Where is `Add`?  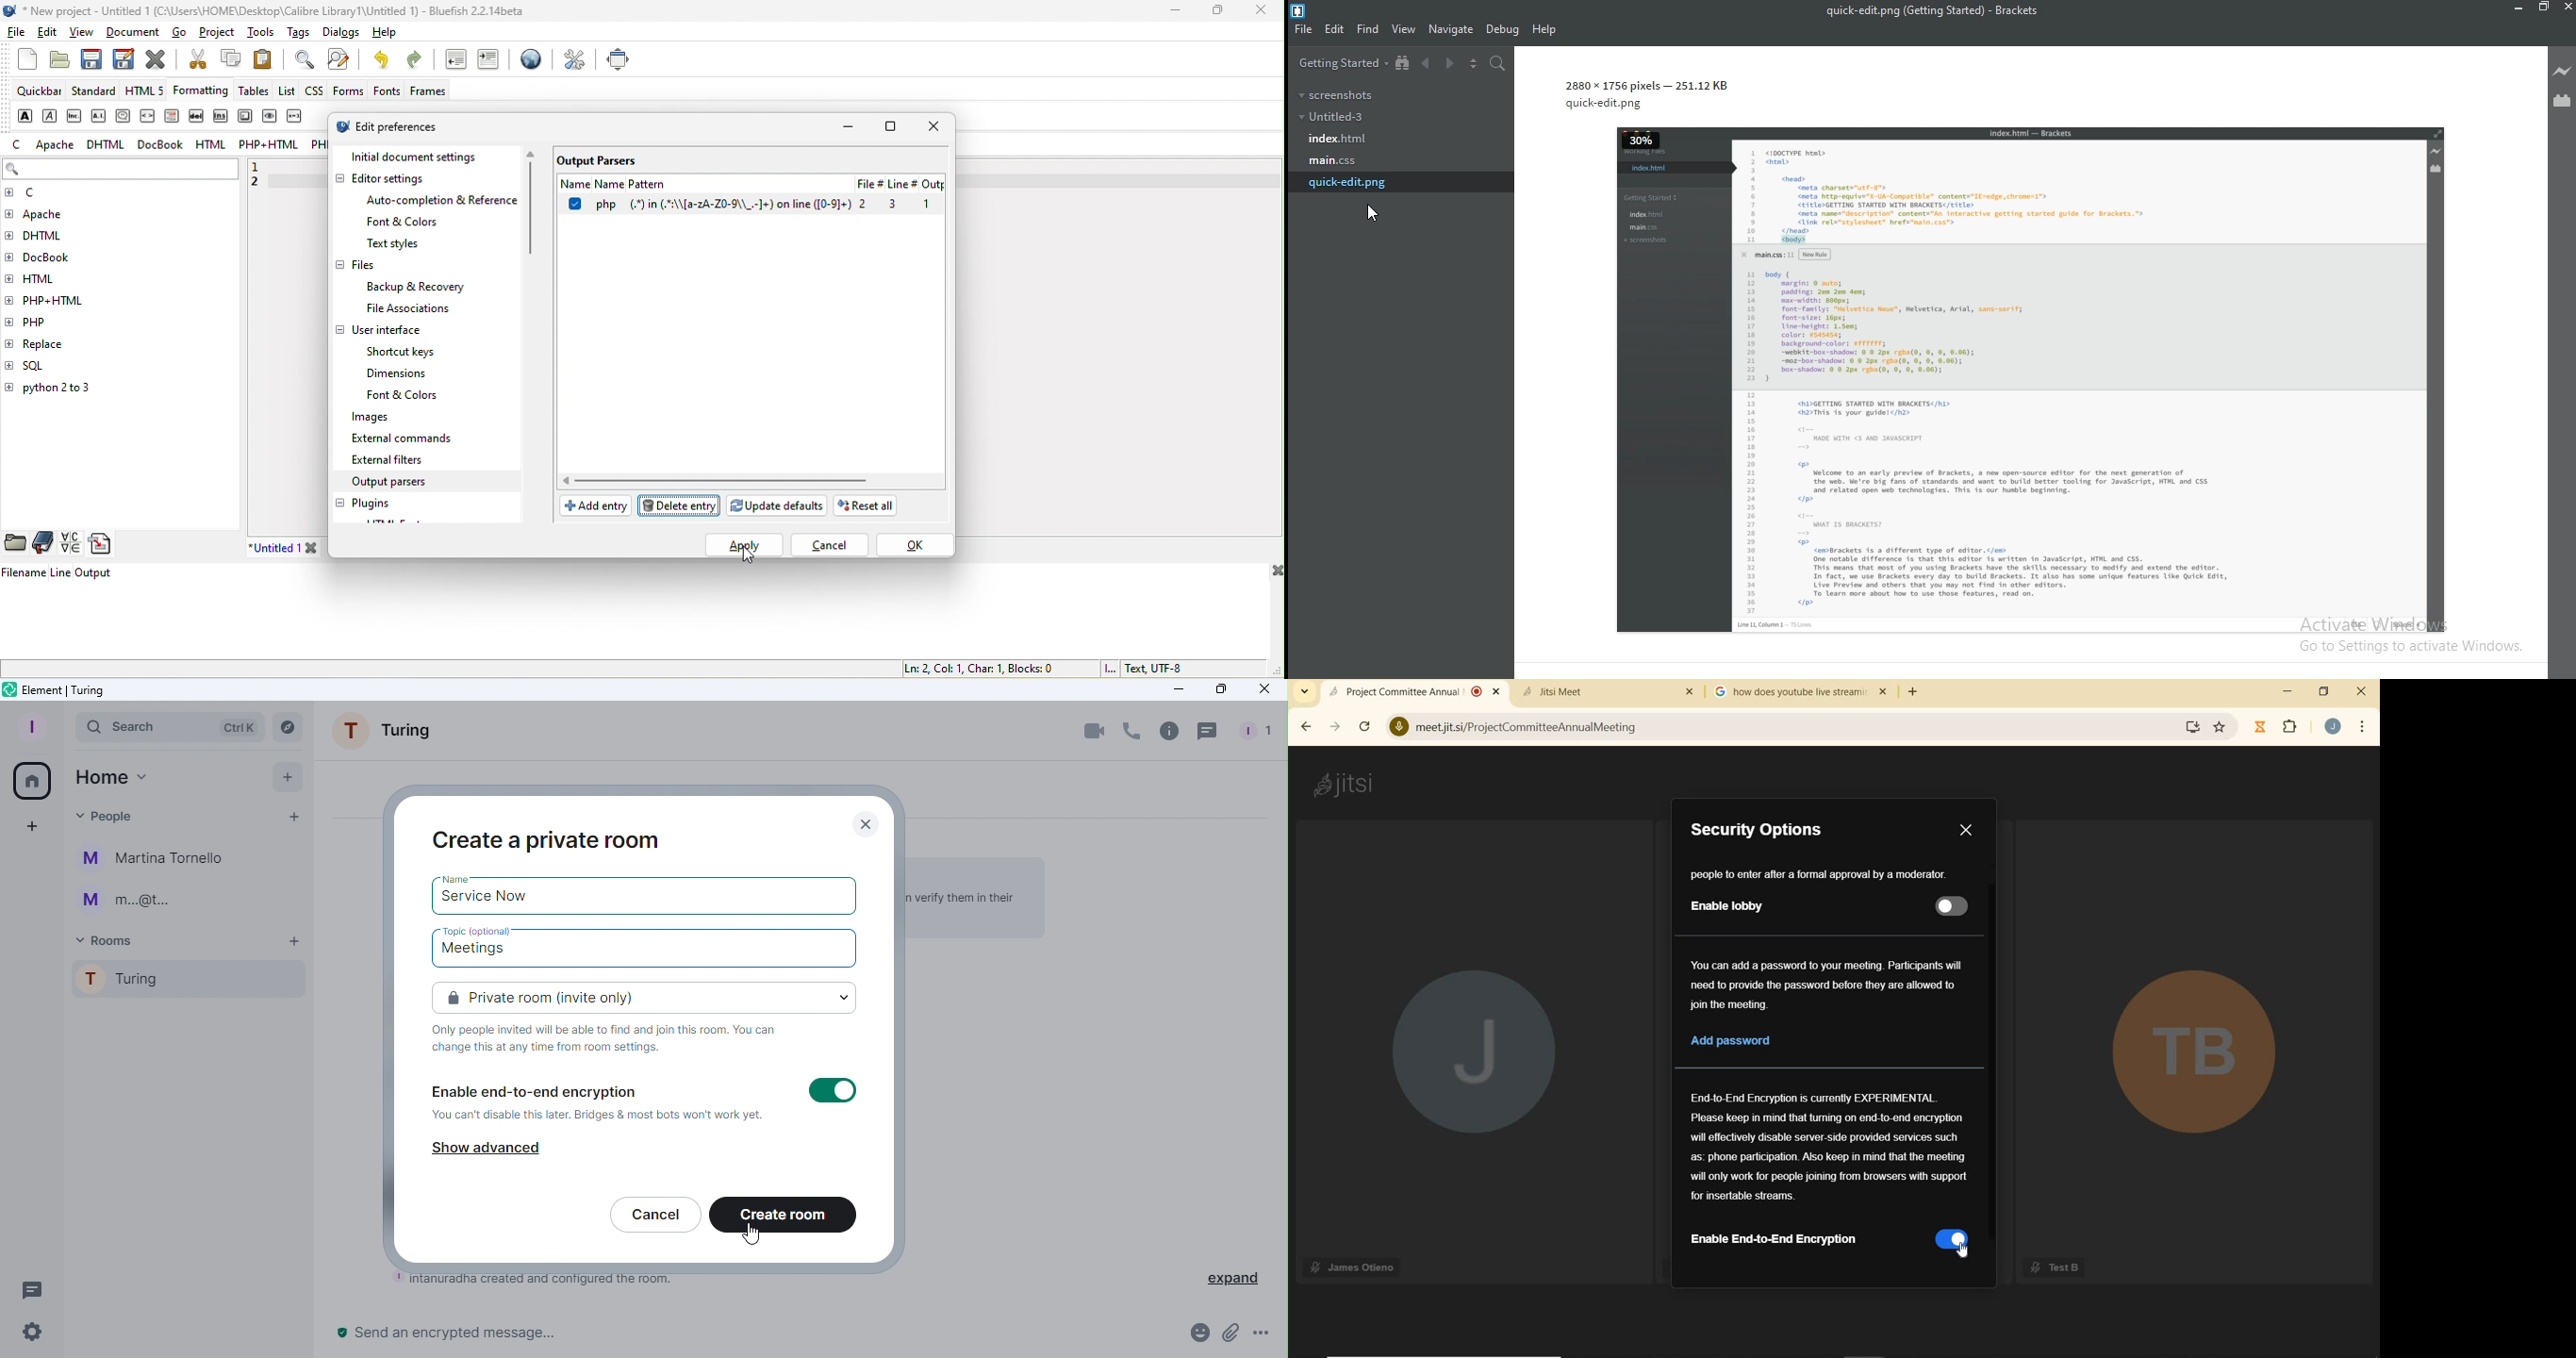 Add is located at coordinates (282, 776).